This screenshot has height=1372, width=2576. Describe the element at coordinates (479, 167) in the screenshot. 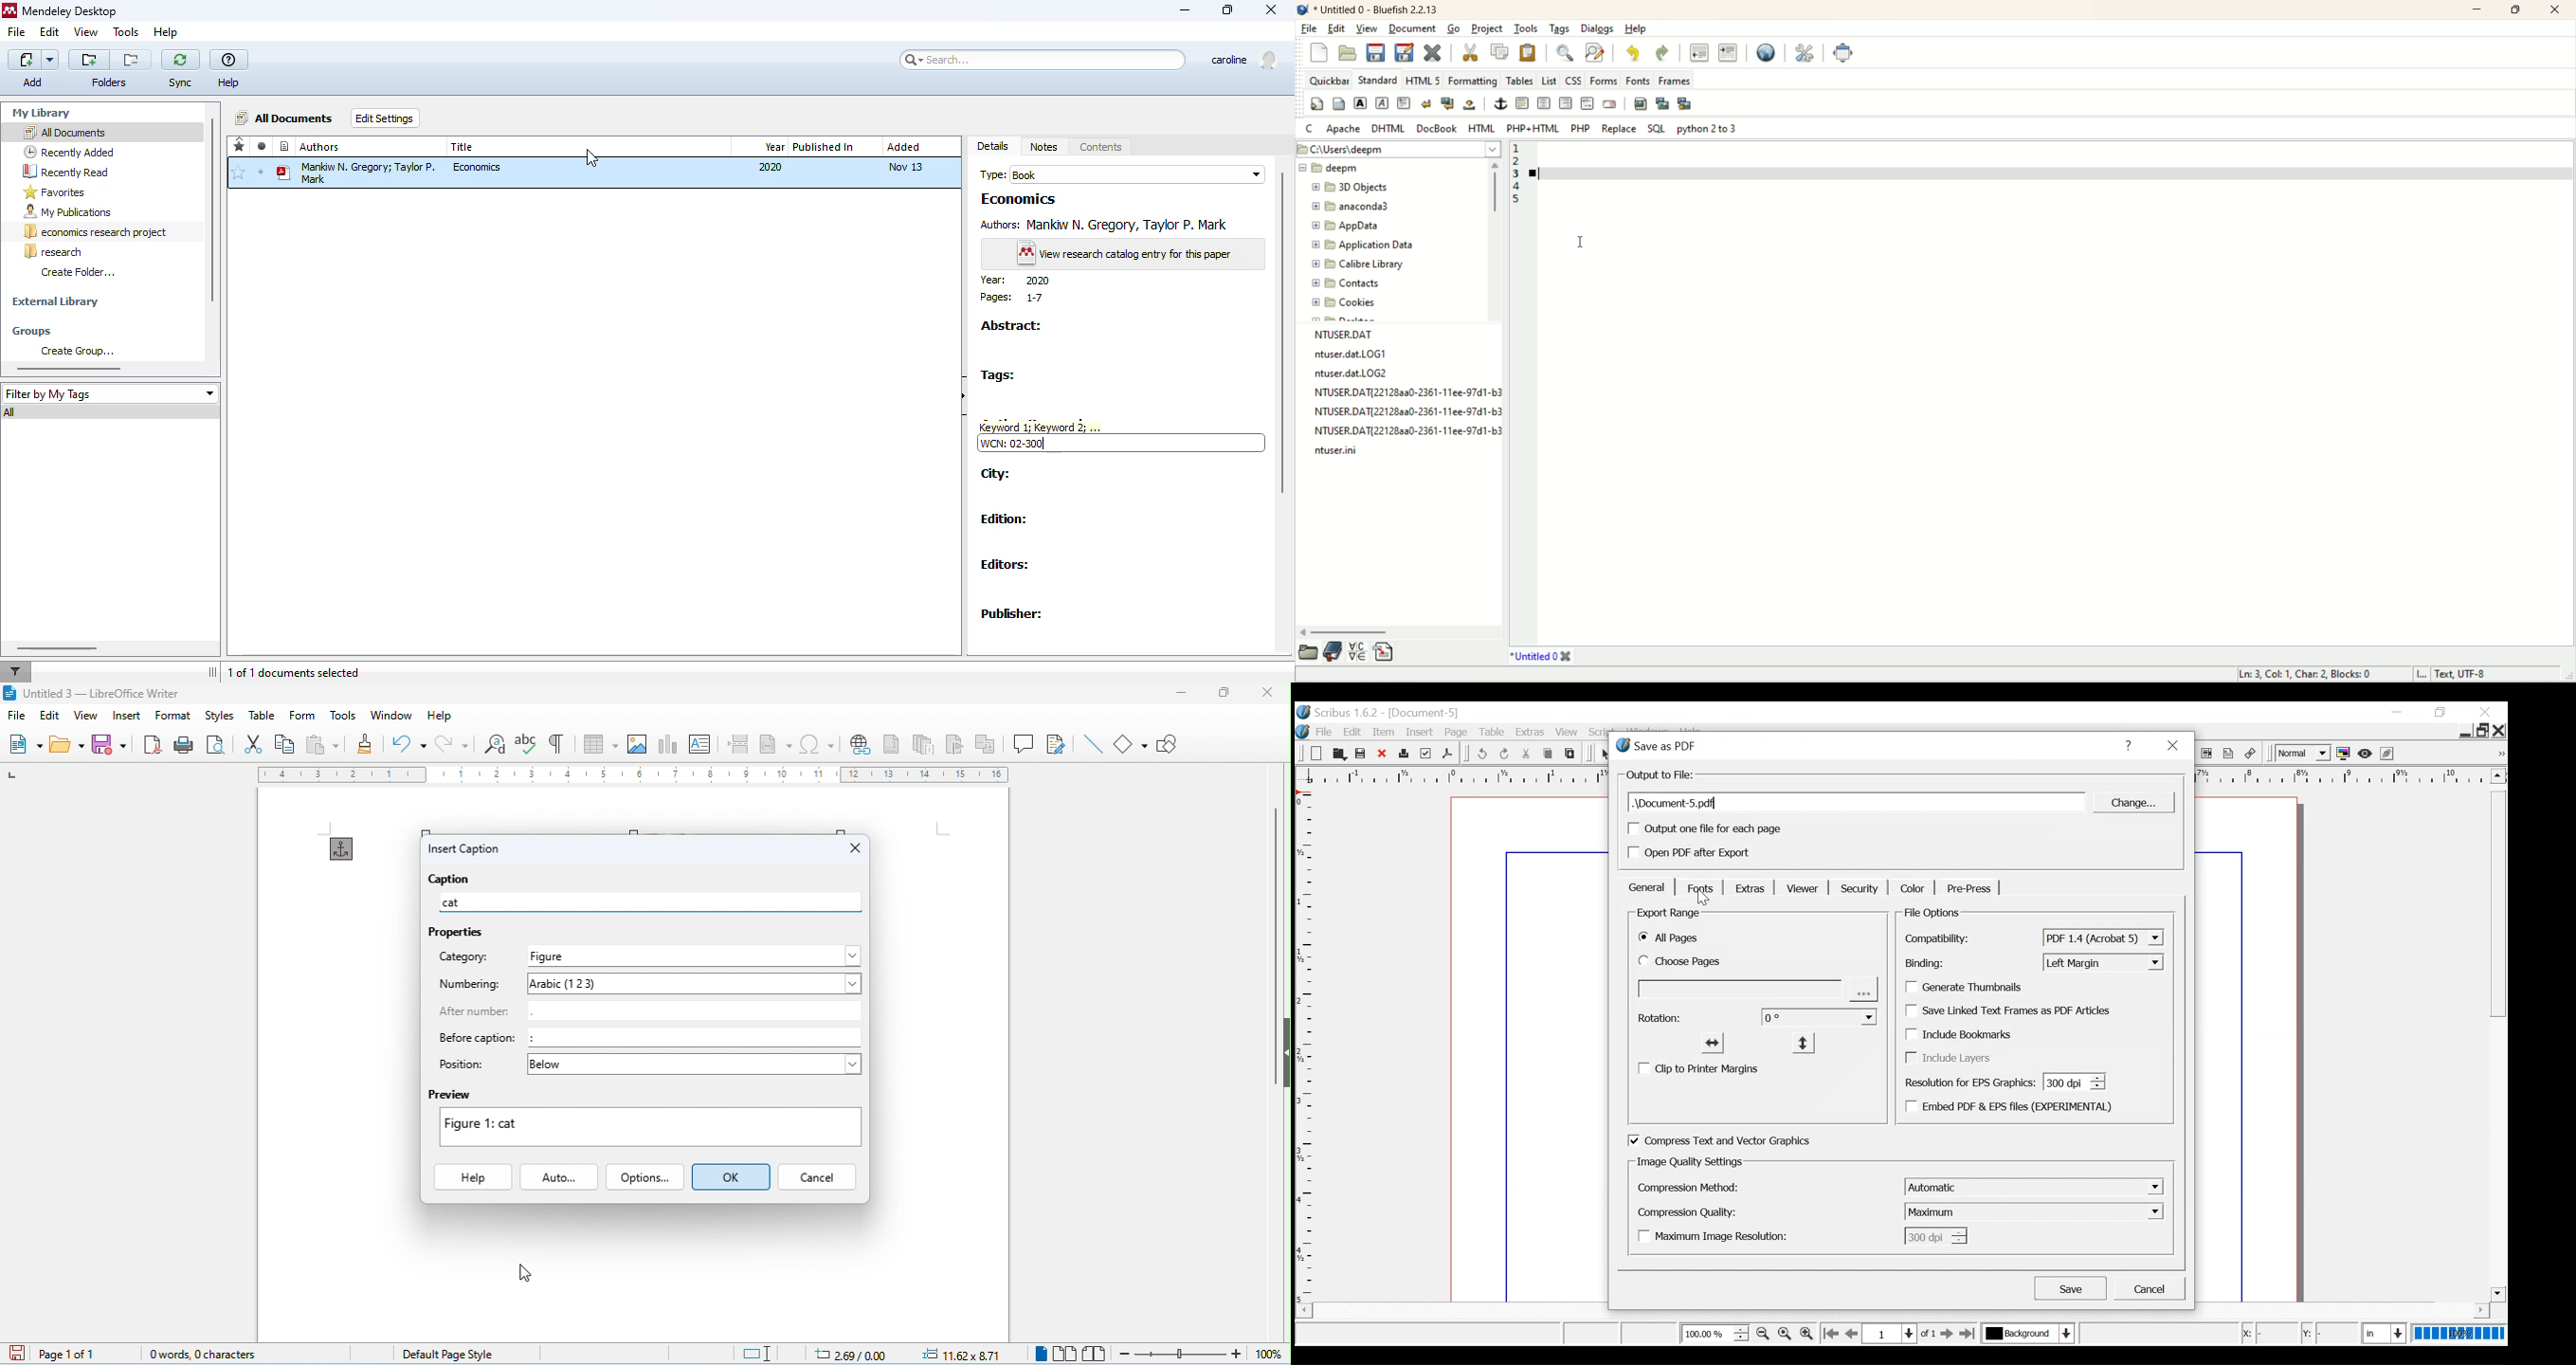

I see `economics` at that location.